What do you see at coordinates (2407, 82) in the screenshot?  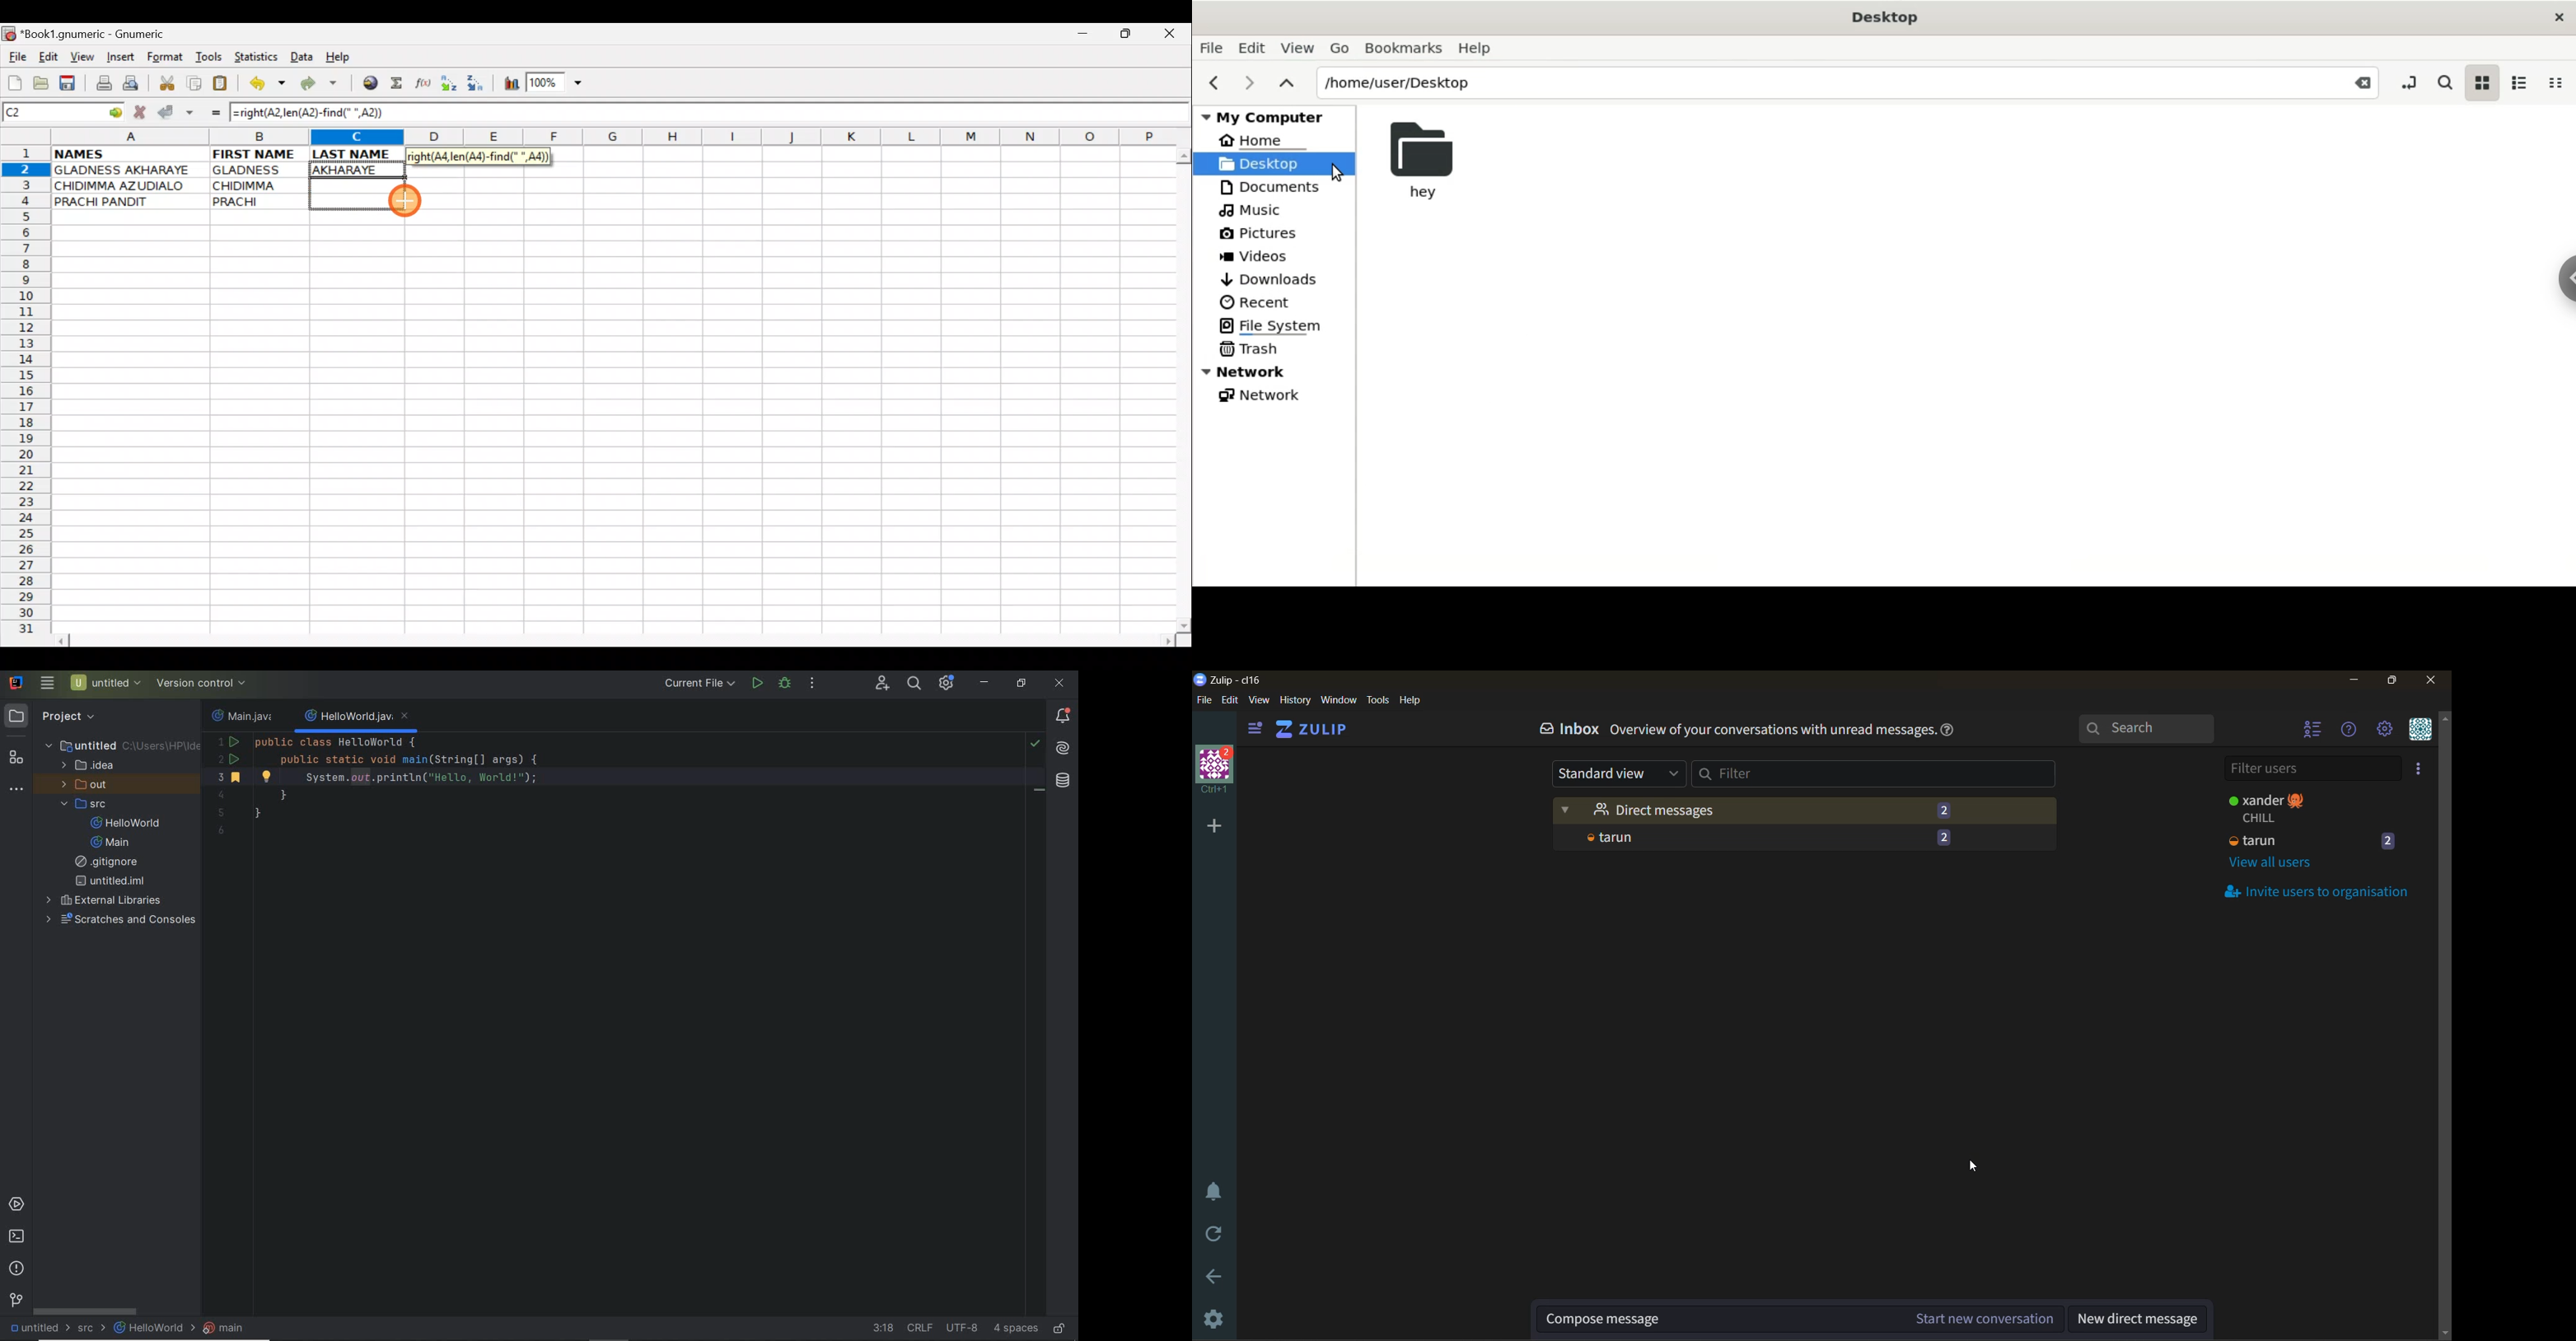 I see `toggle location entry` at bounding box center [2407, 82].